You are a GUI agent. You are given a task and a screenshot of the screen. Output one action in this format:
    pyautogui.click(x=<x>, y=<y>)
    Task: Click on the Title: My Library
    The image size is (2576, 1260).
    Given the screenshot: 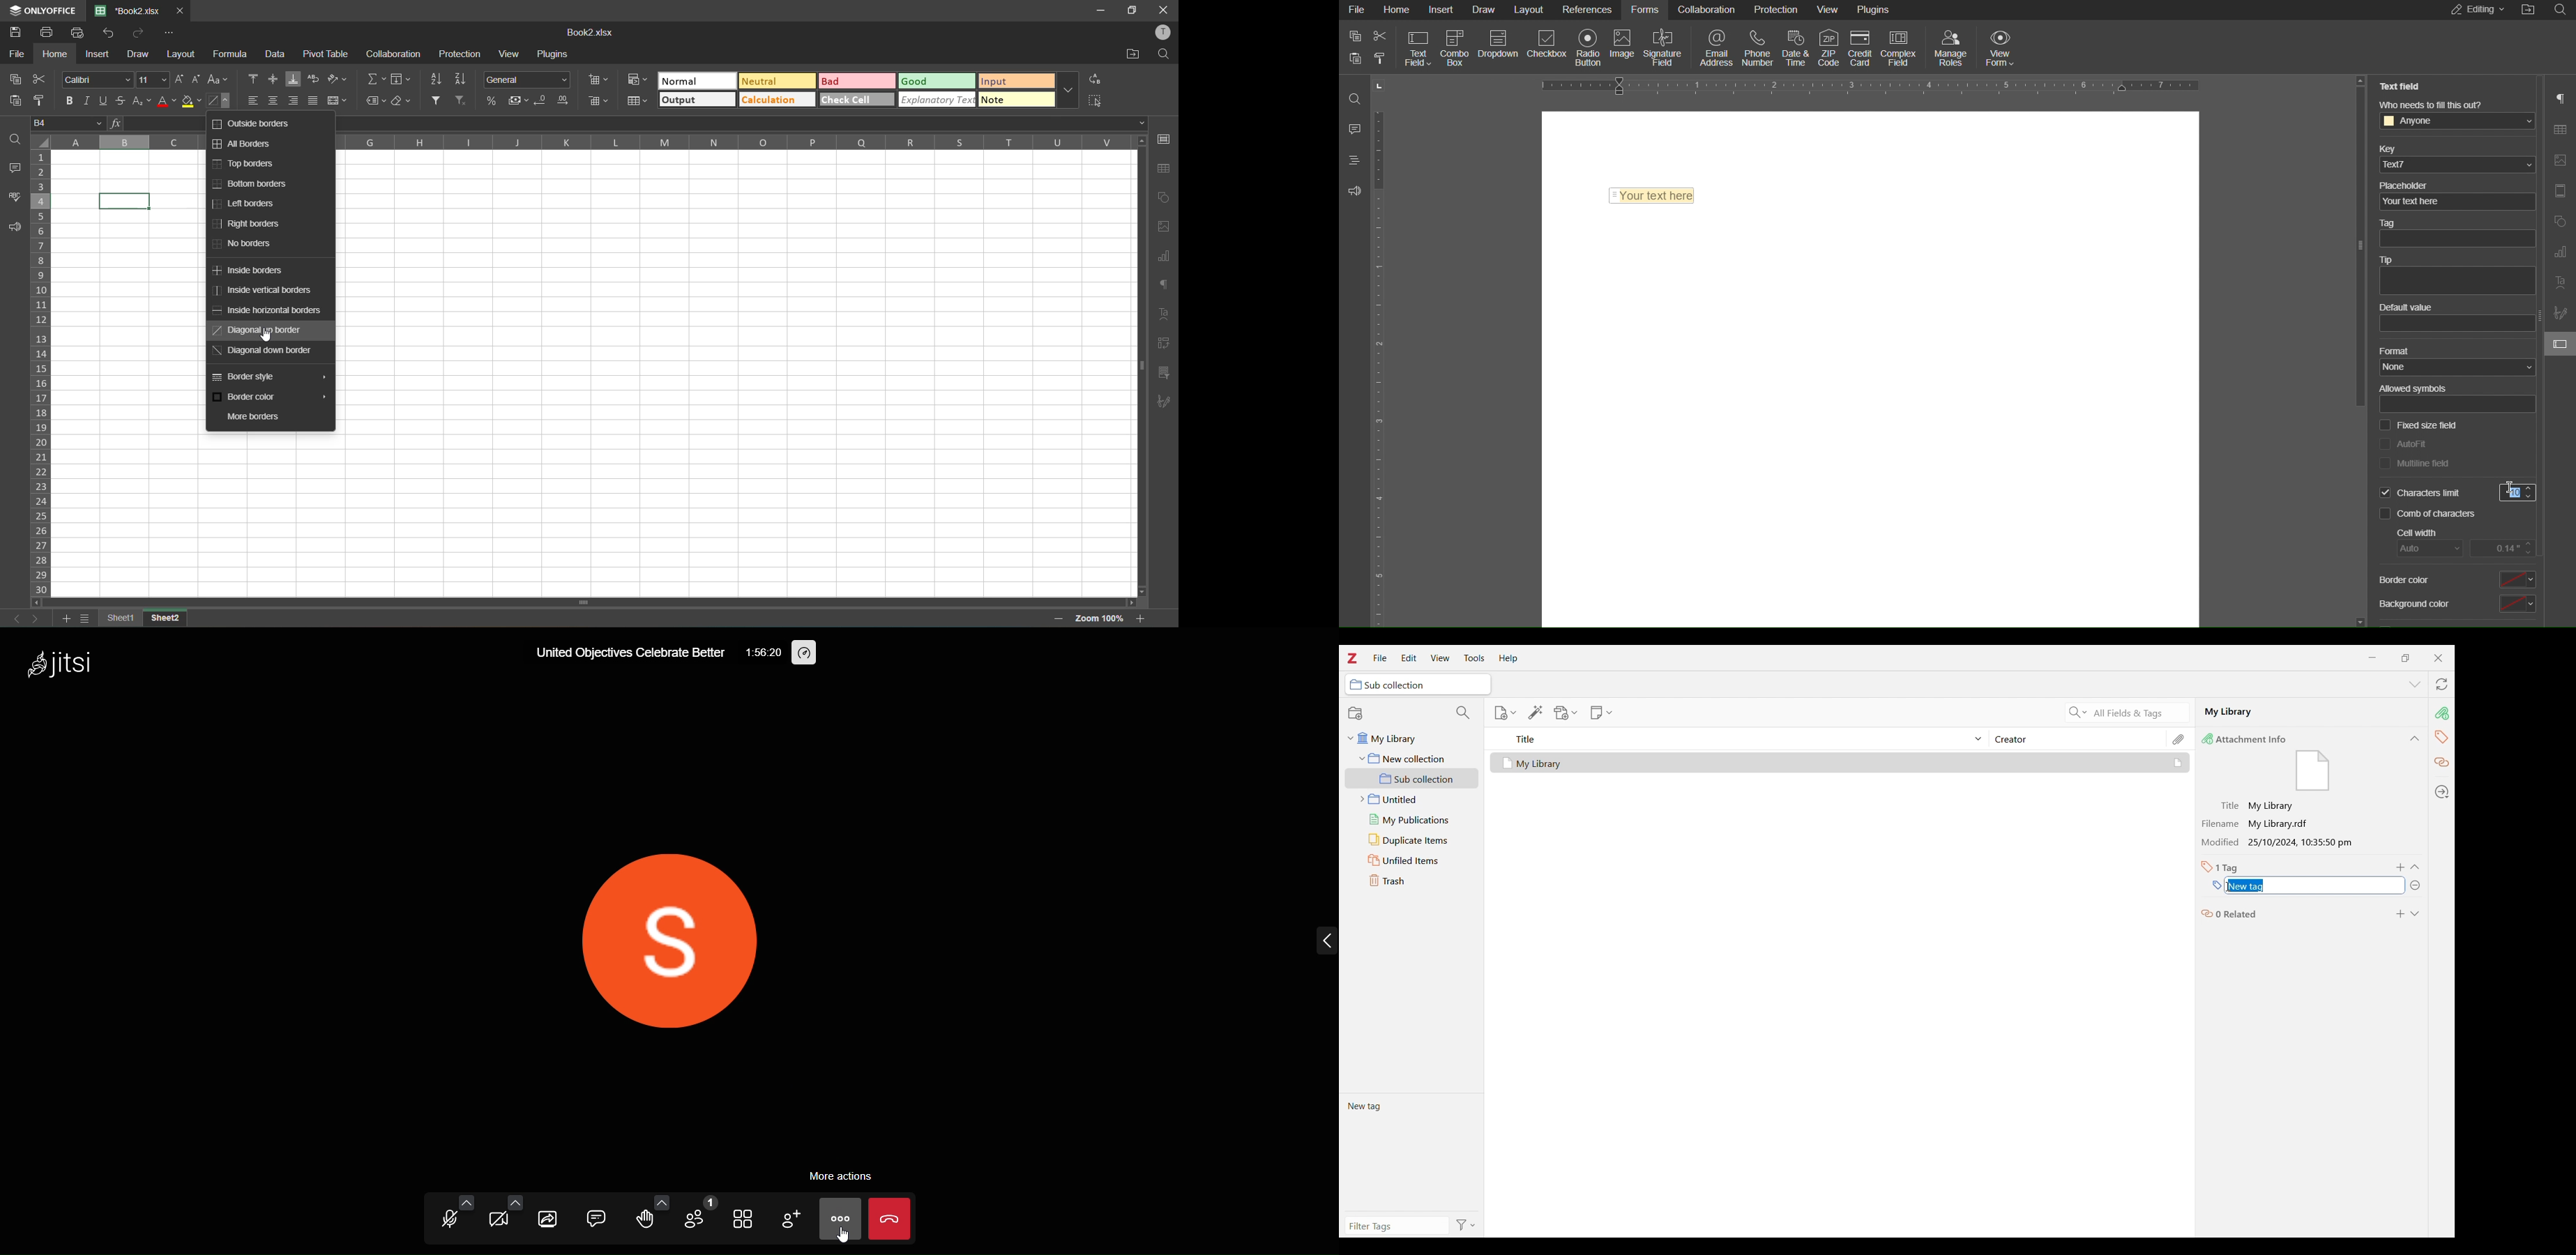 What is the action you would take?
    pyautogui.click(x=2258, y=806)
    